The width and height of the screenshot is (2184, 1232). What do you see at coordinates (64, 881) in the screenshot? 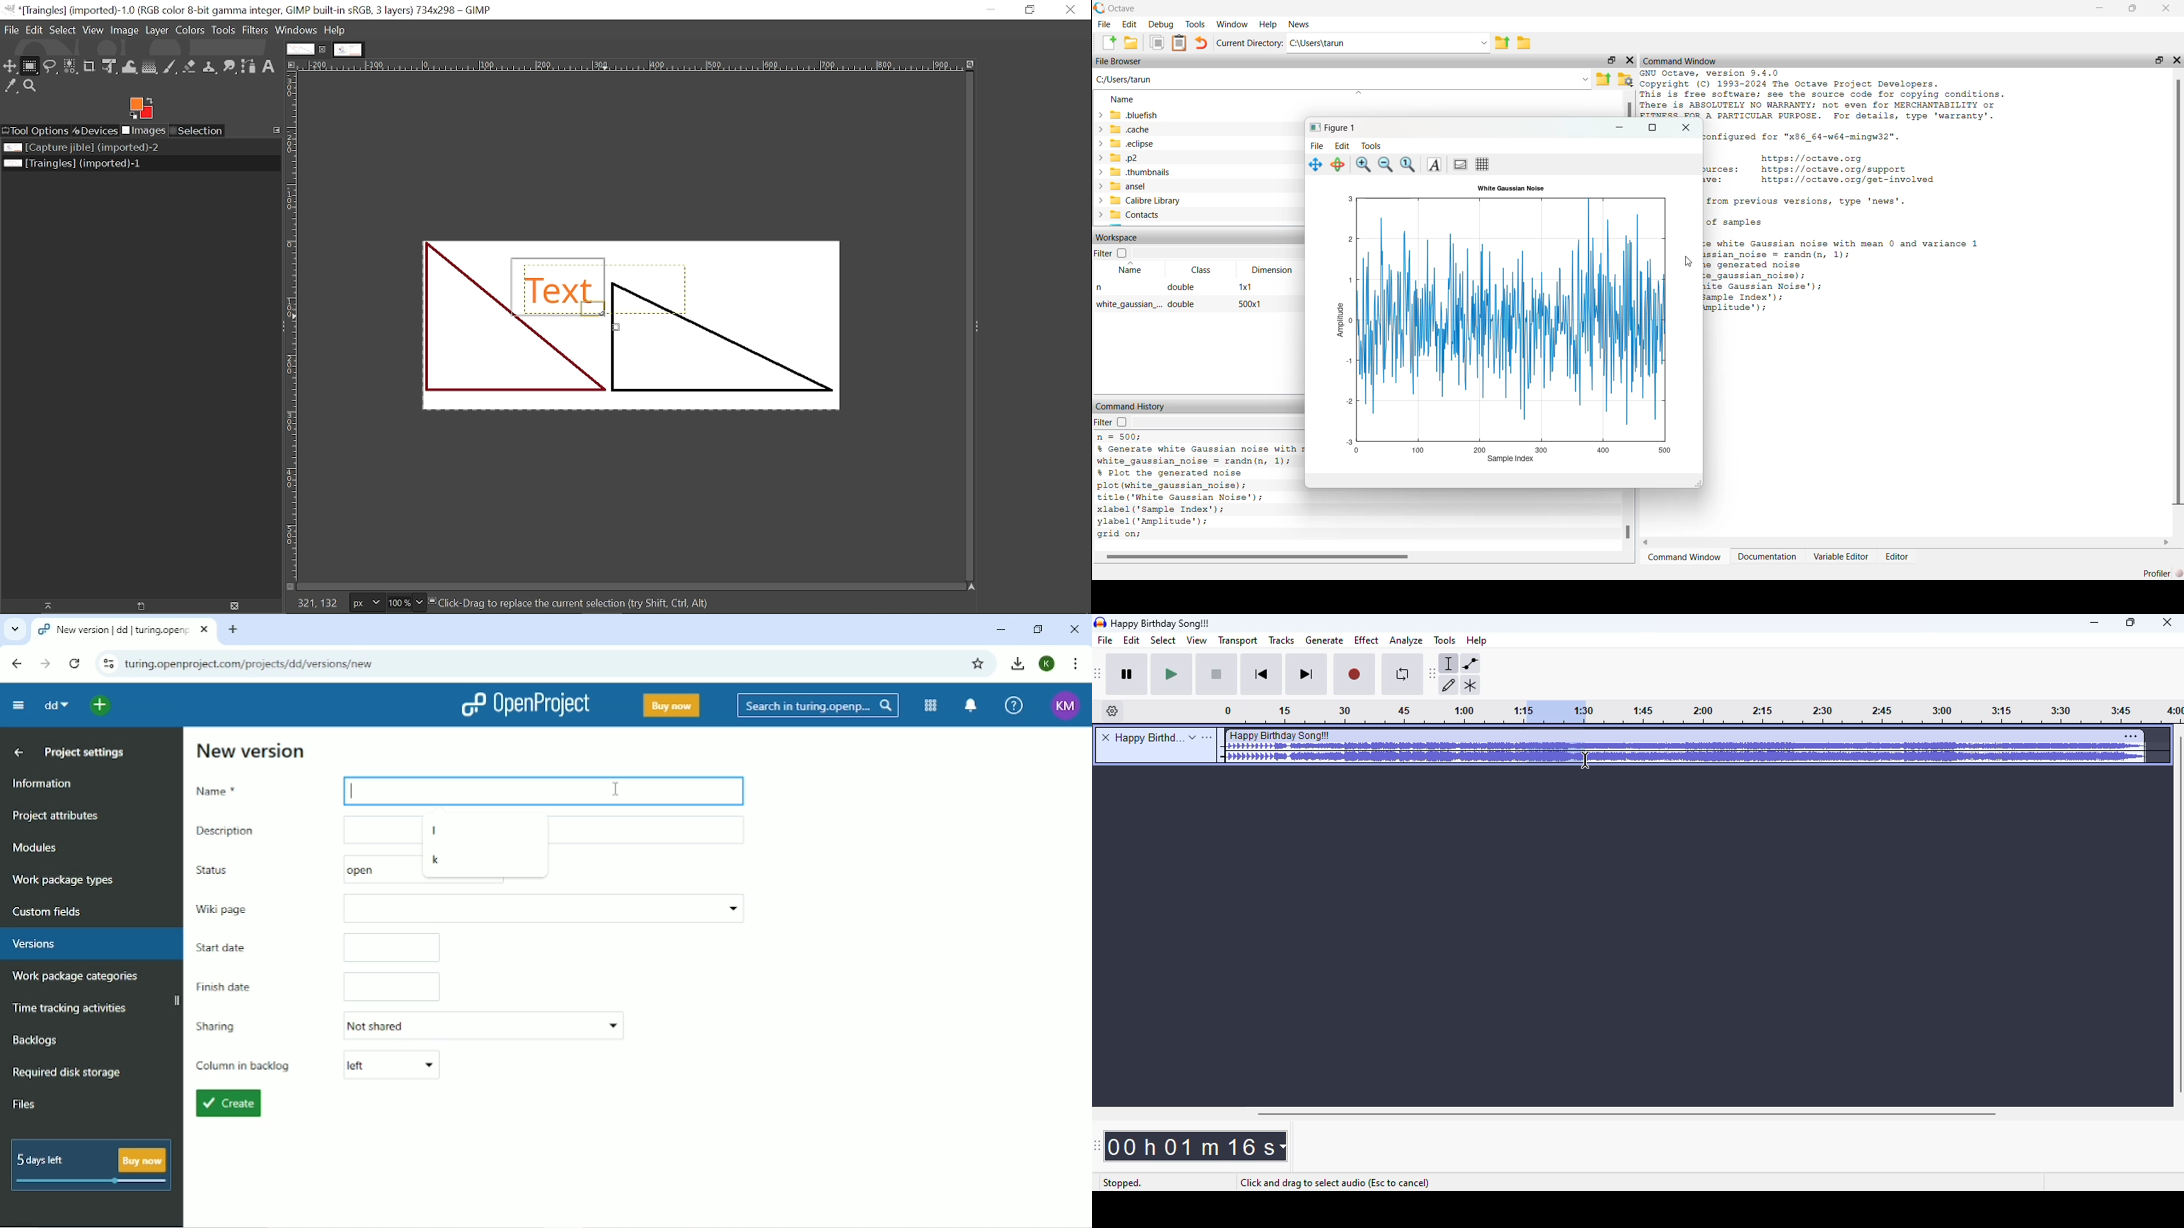
I see `Work package types` at bounding box center [64, 881].